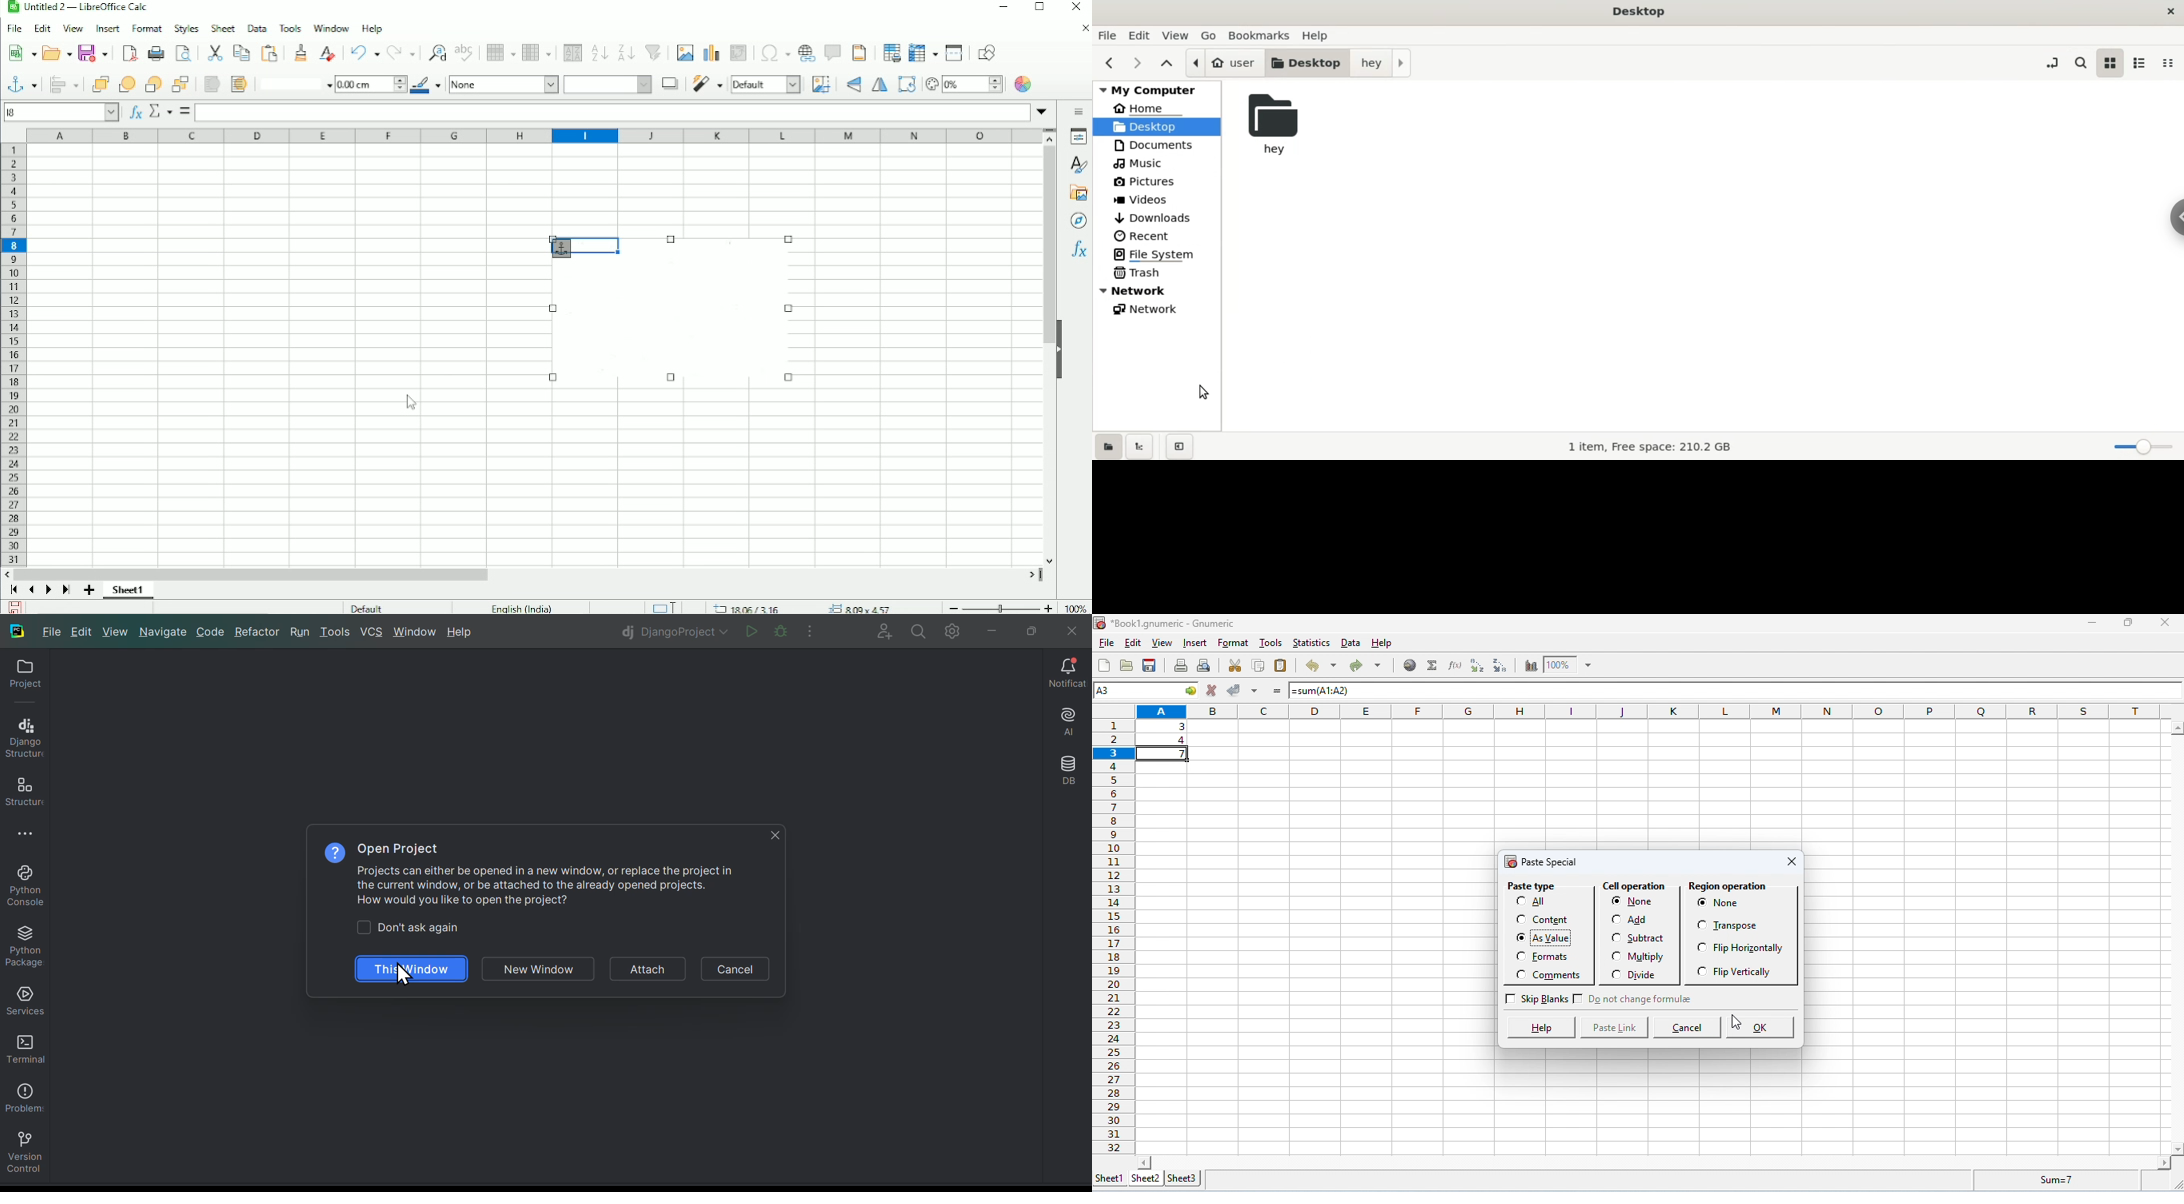 This screenshot has height=1204, width=2184. Describe the element at coordinates (814, 629) in the screenshot. I see `More actions` at that location.